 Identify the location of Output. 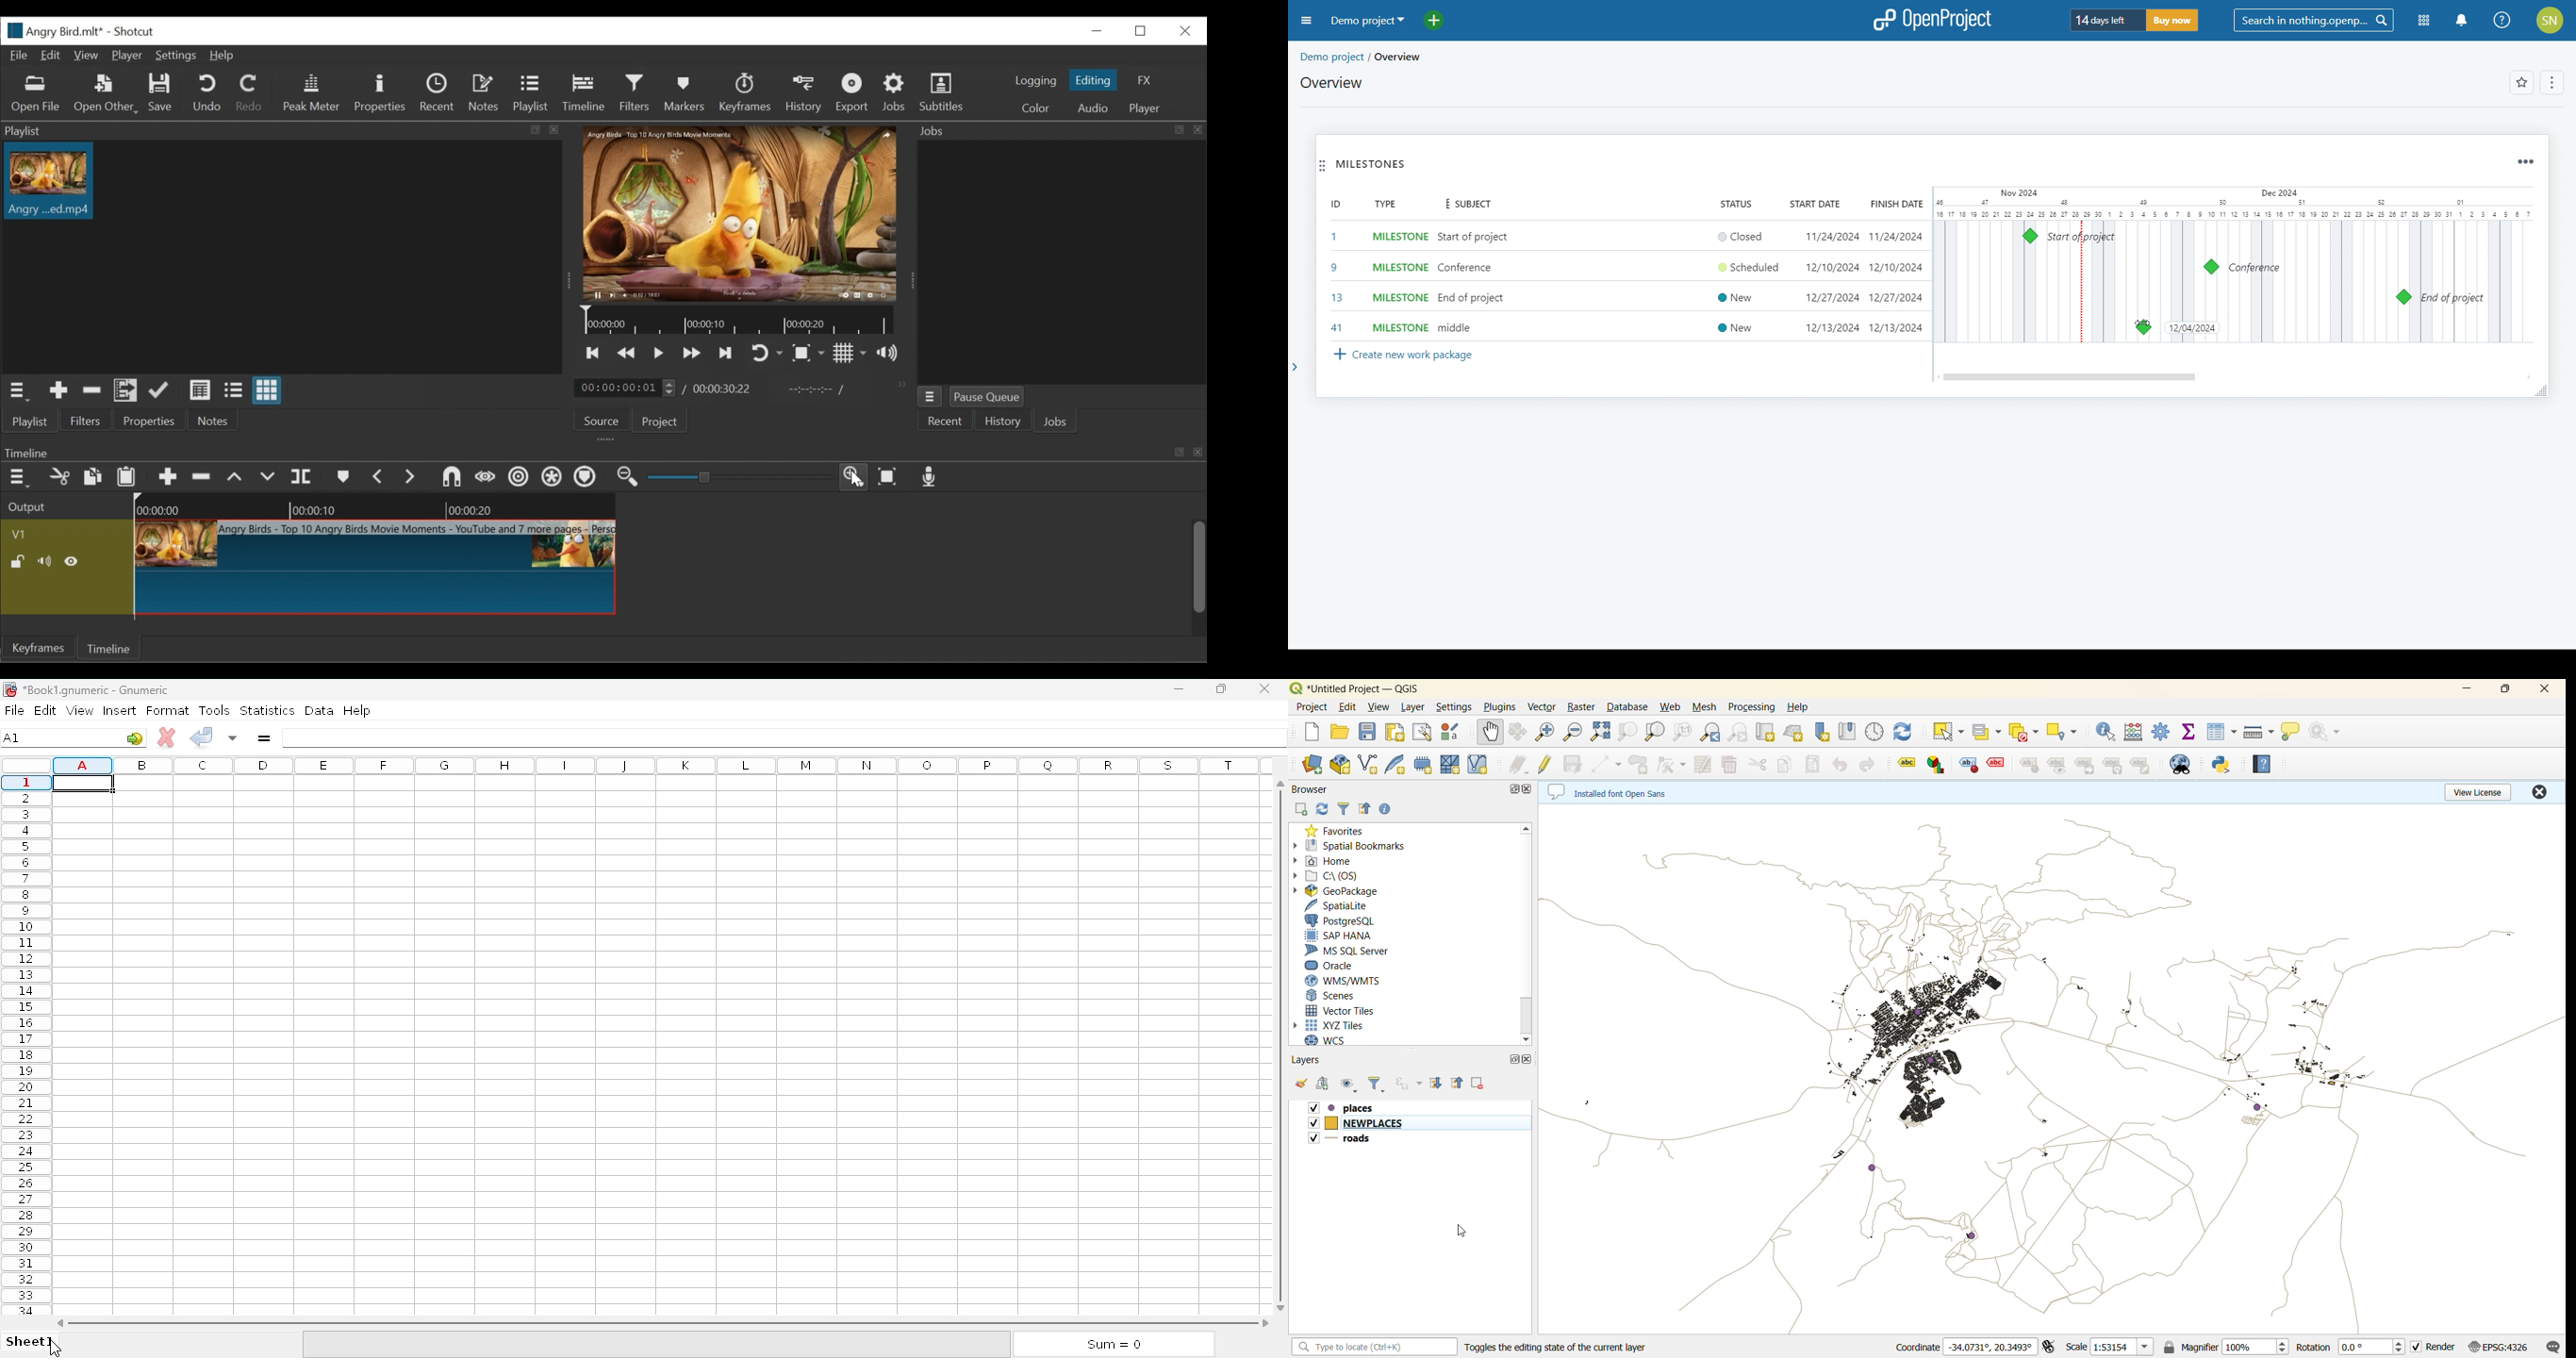
(27, 507).